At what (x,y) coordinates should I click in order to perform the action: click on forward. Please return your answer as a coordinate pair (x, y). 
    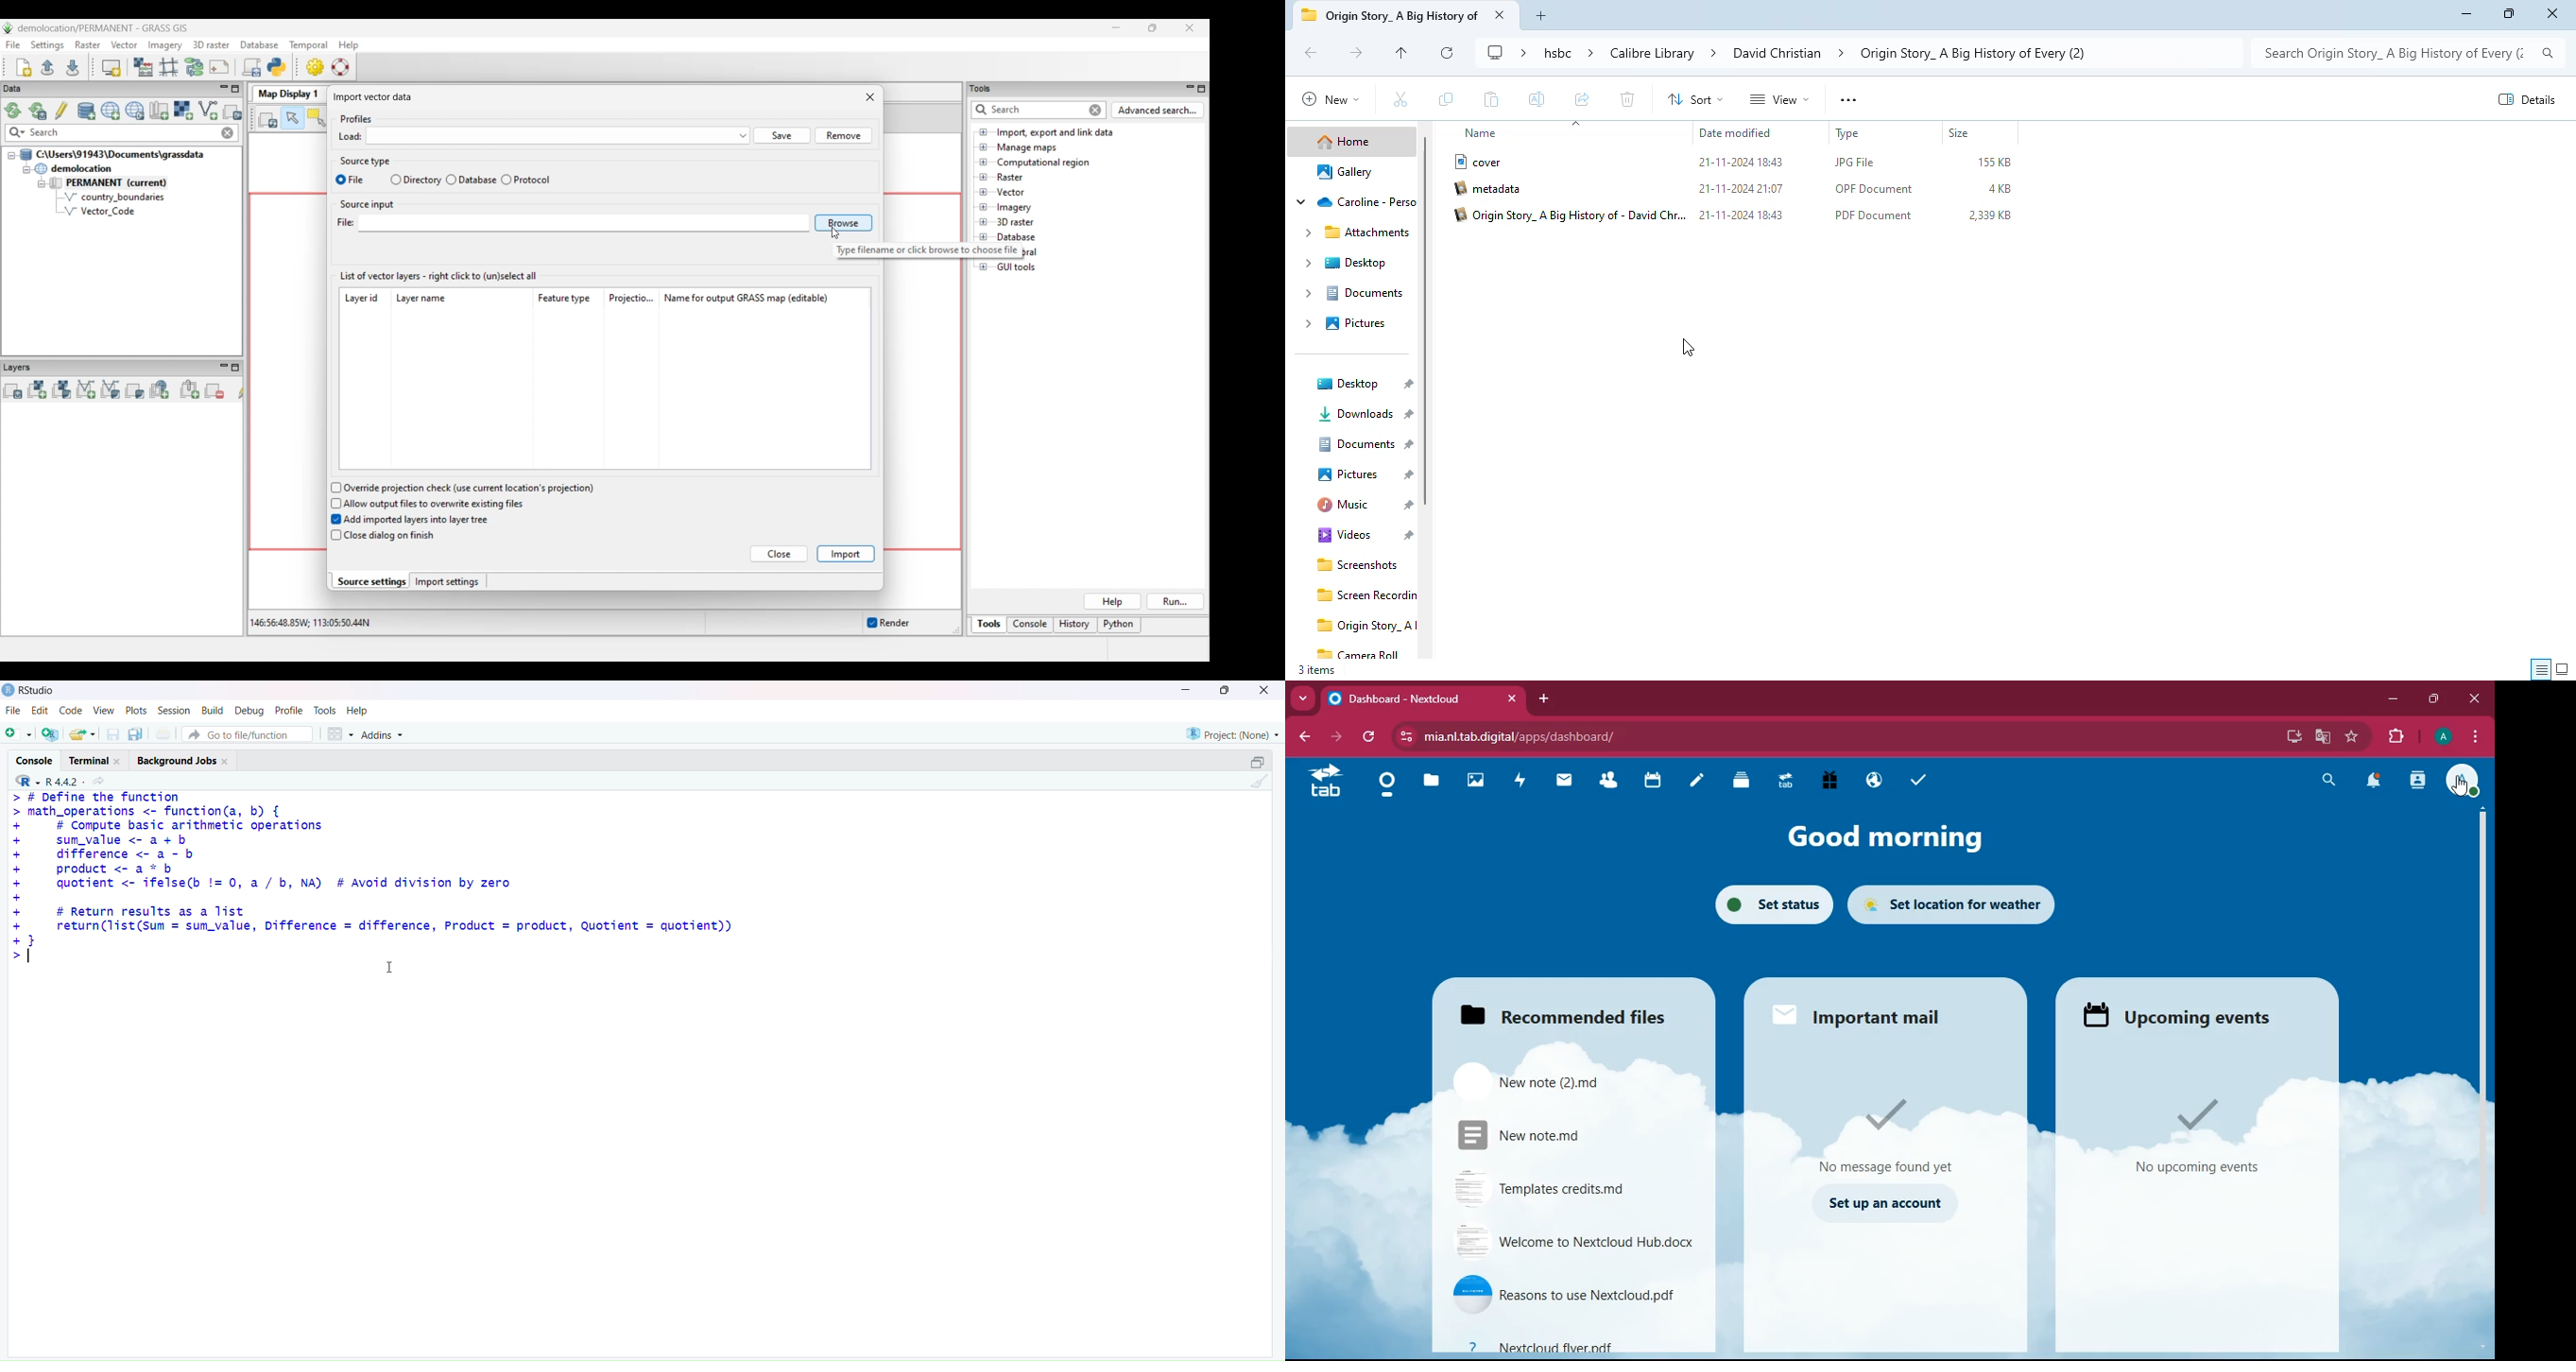
    Looking at the image, I should click on (1356, 53).